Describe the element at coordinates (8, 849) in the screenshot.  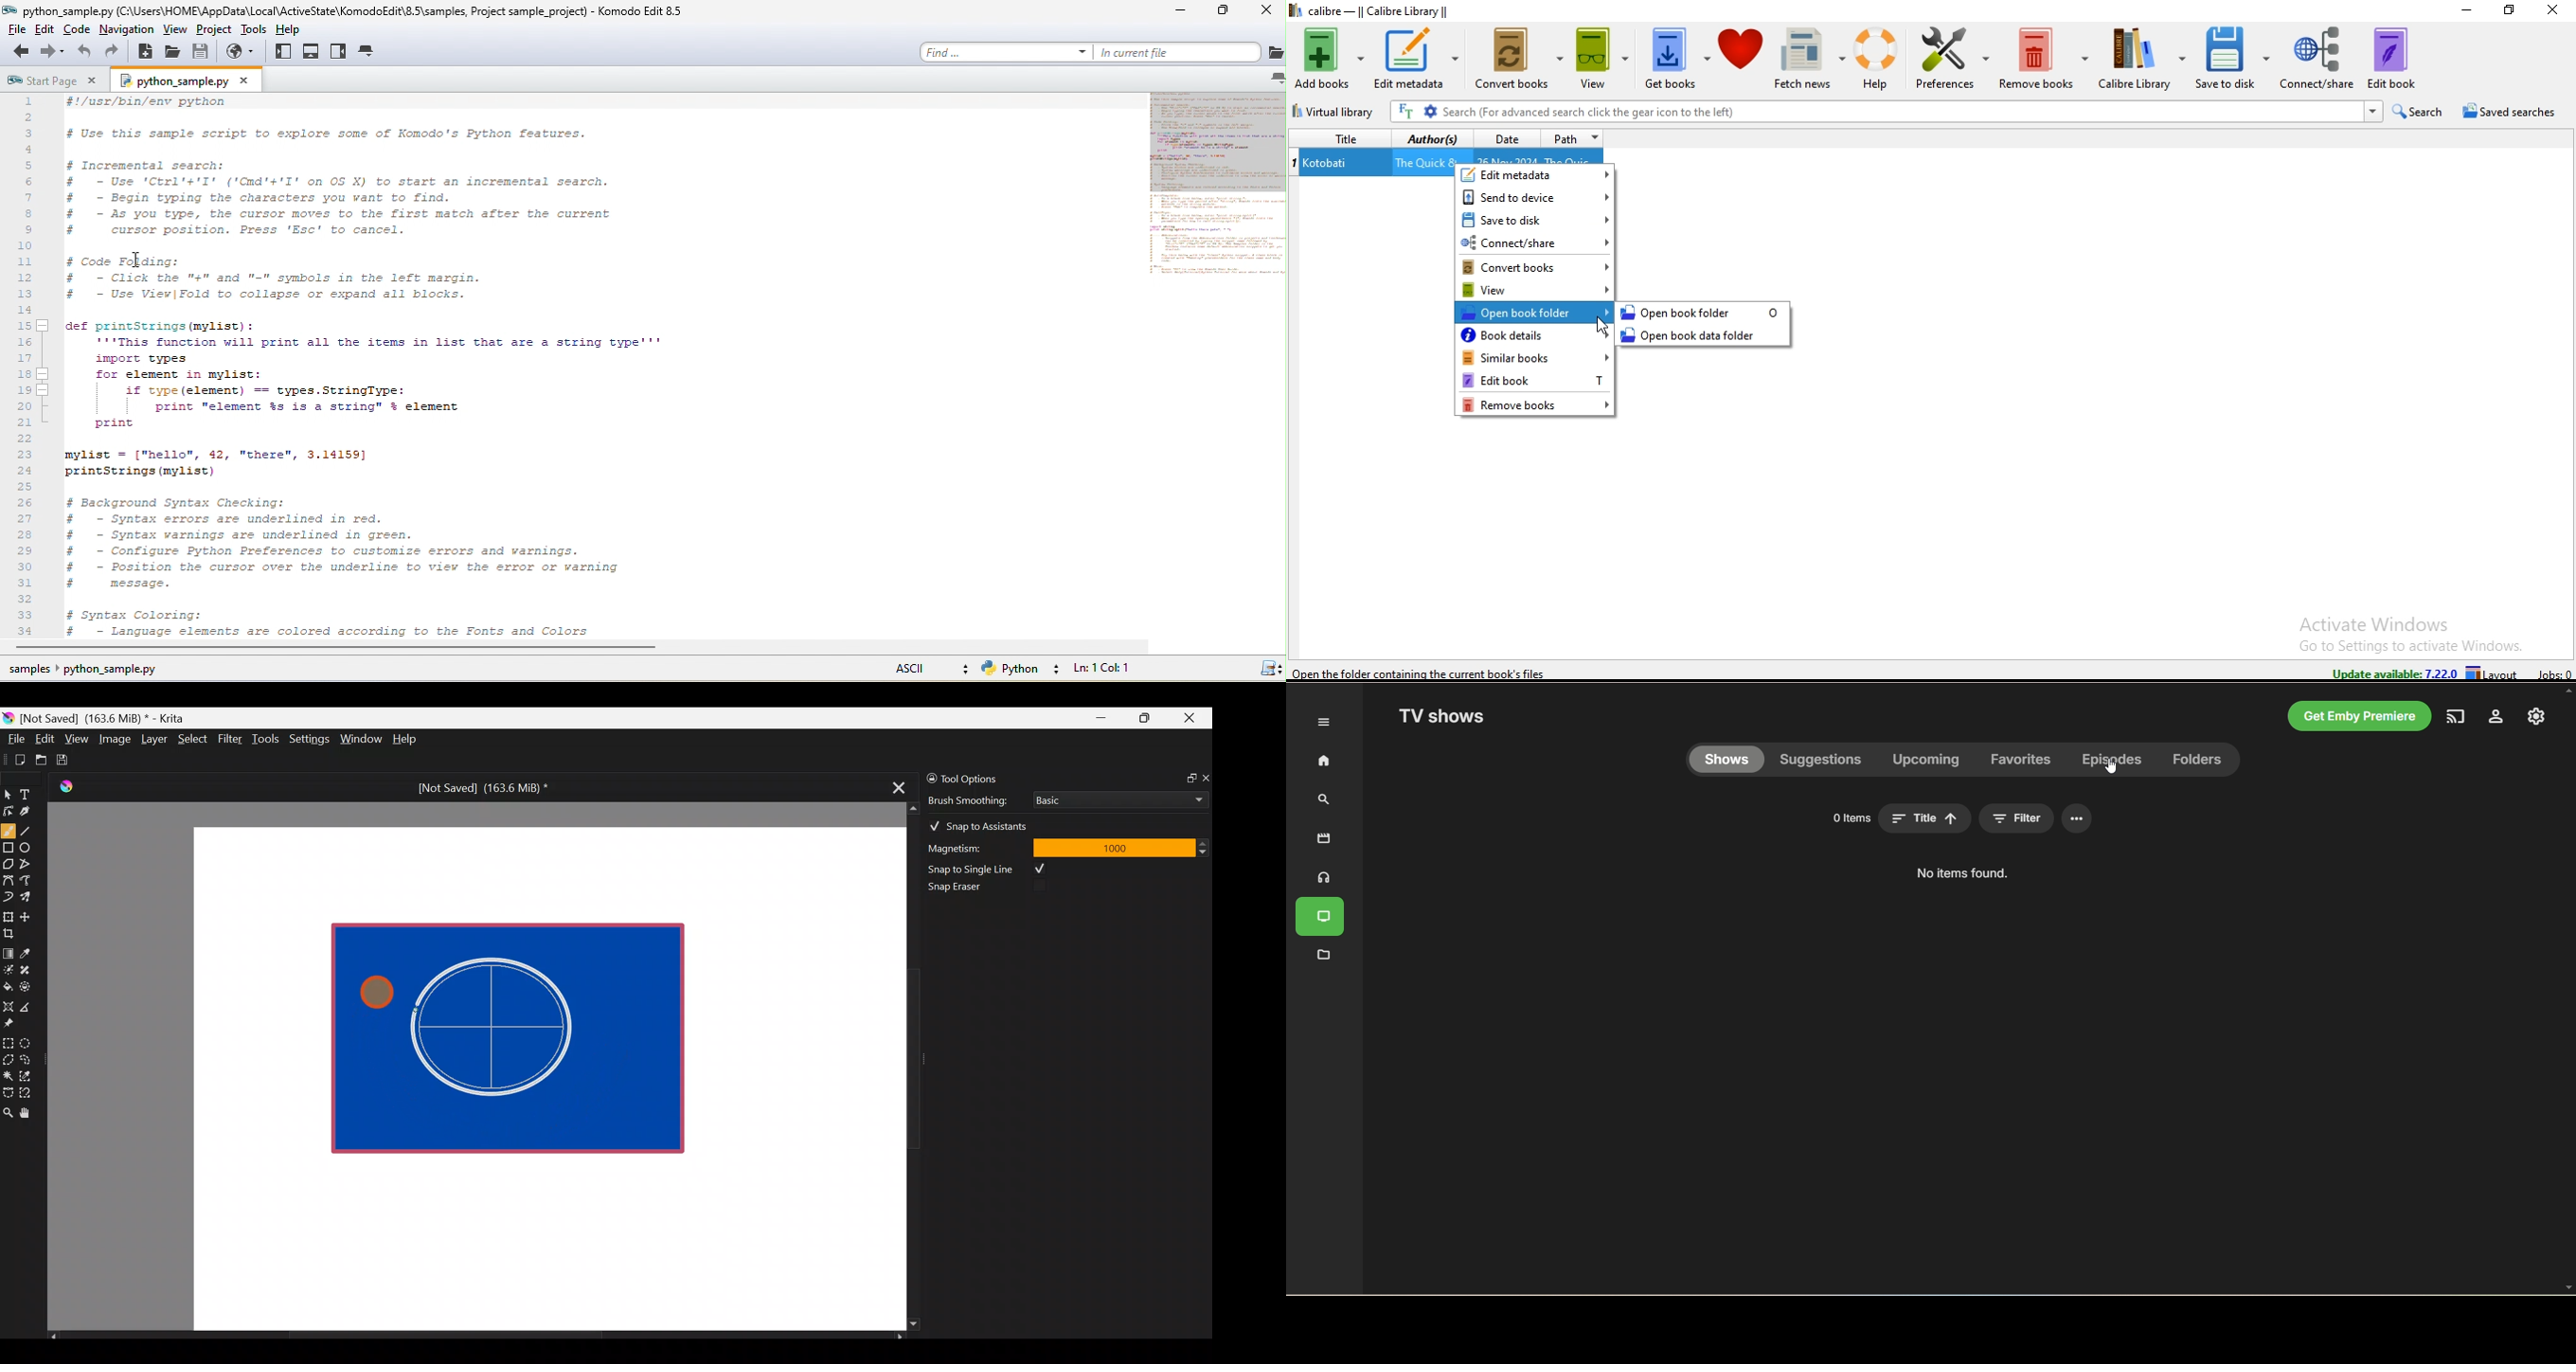
I see `Rectangle tool` at that location.